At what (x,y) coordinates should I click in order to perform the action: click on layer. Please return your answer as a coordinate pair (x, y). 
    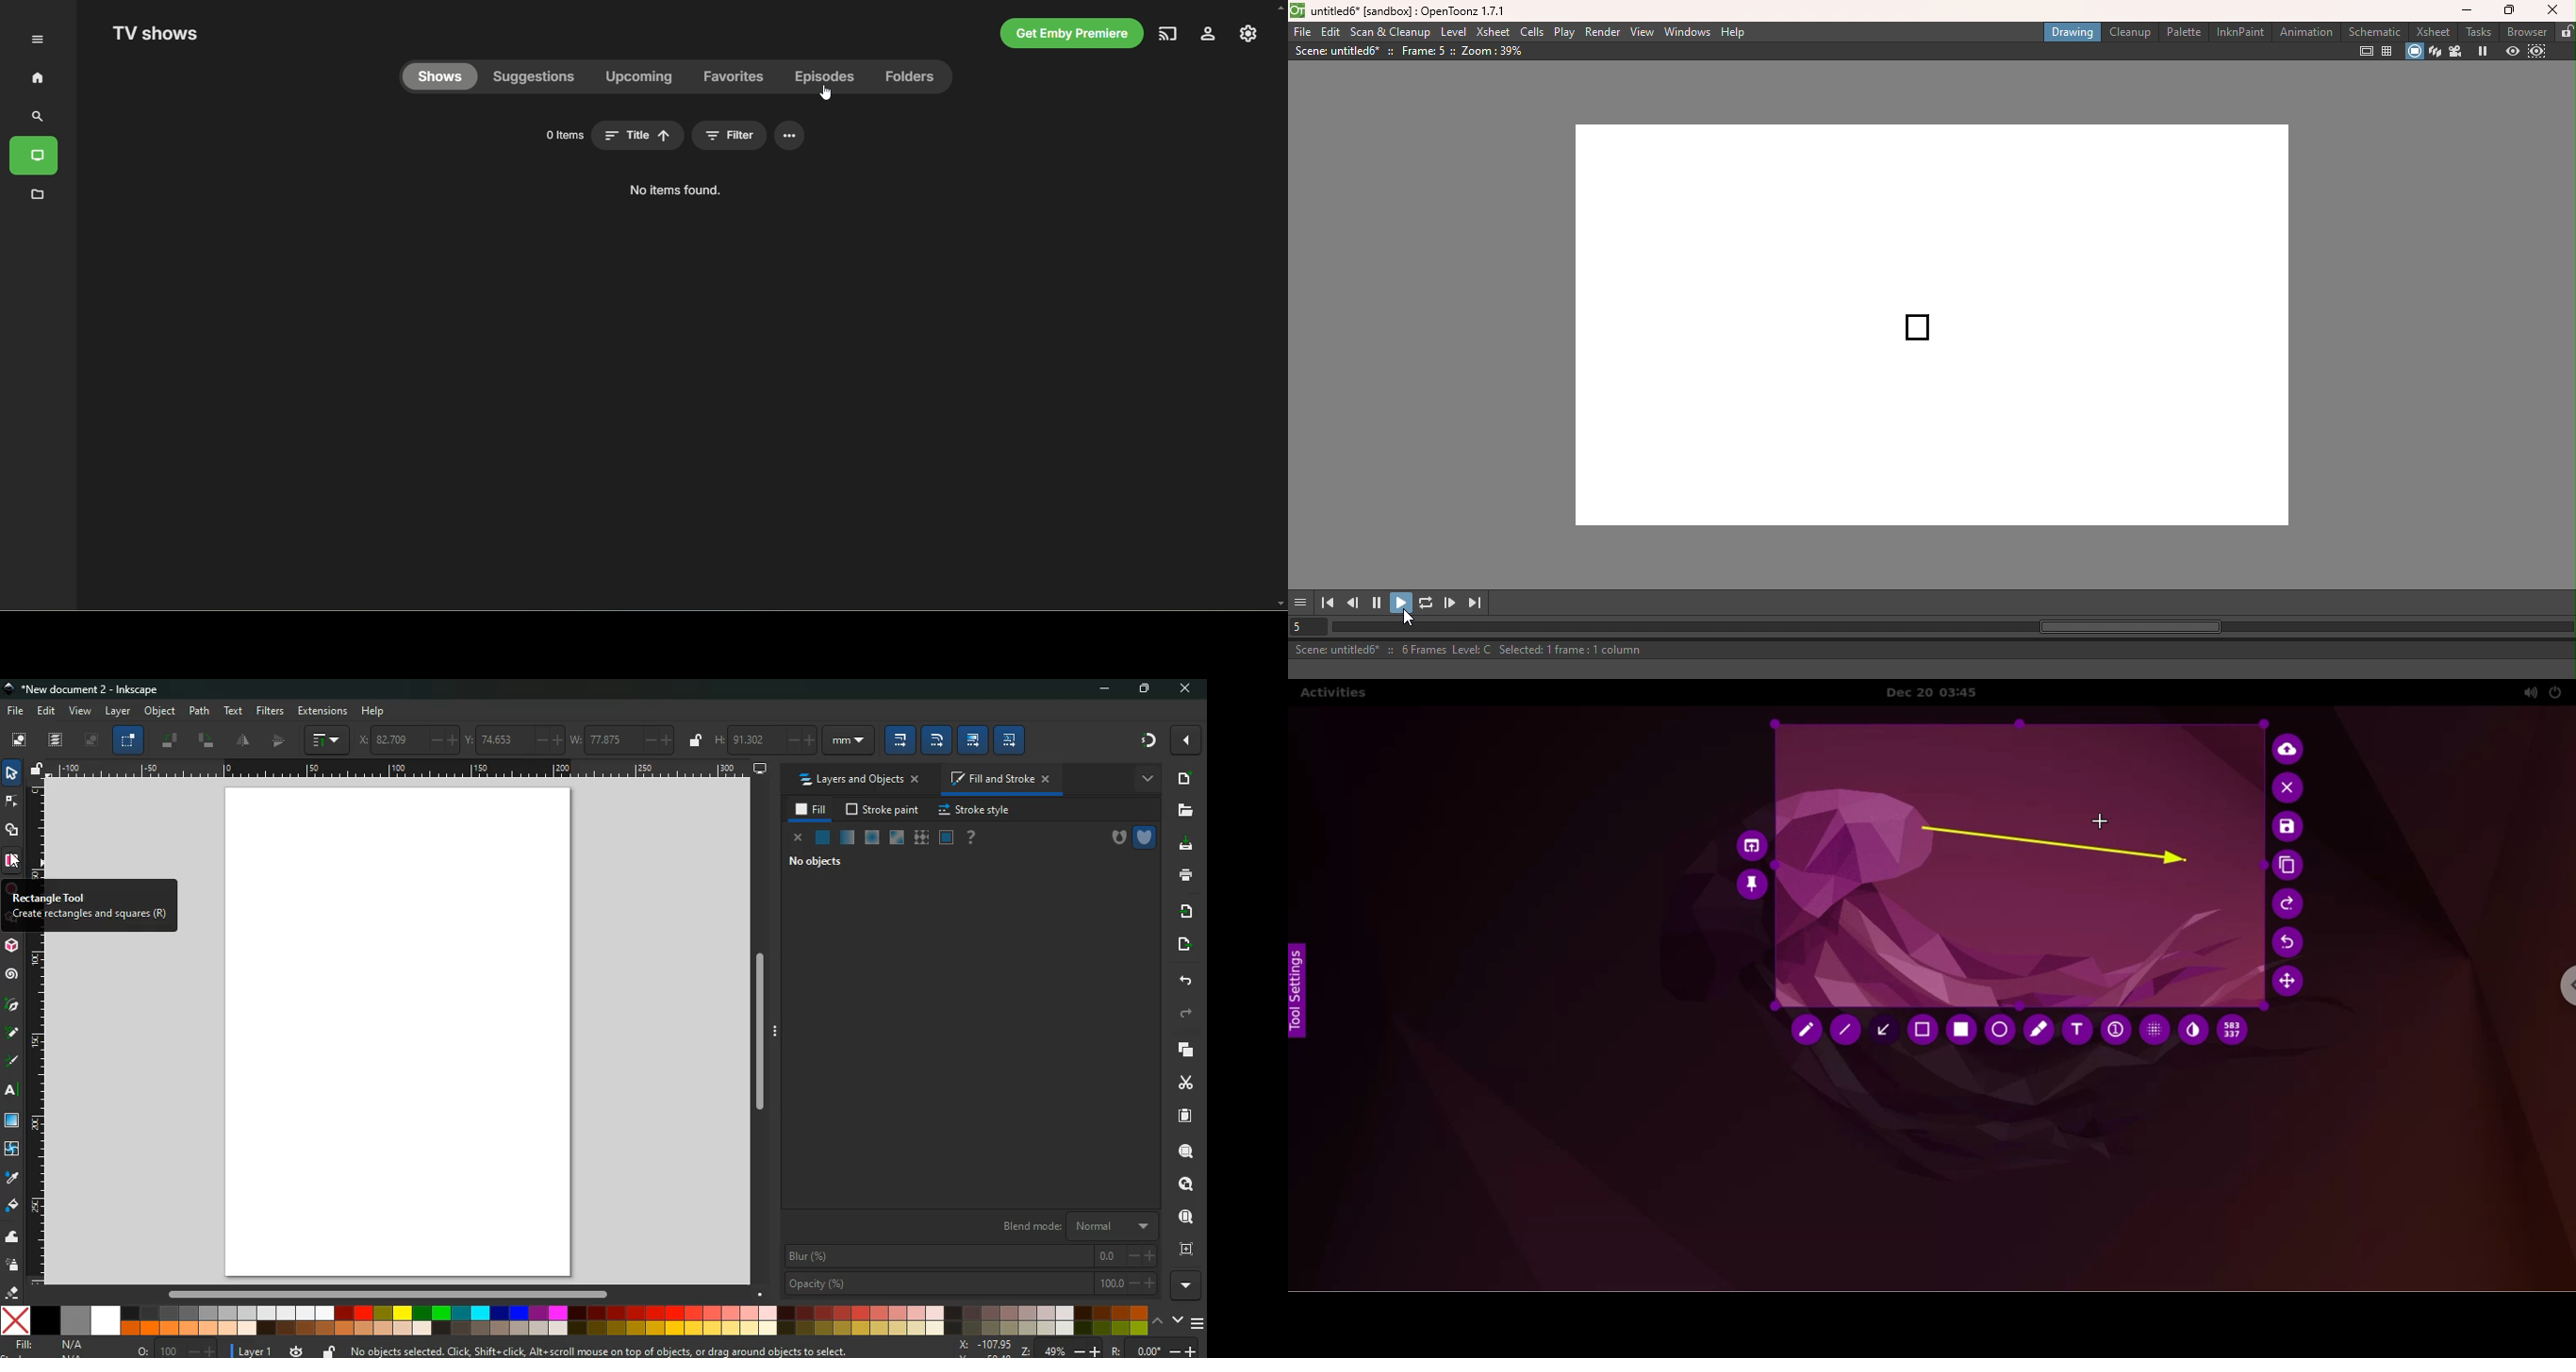
    Looking at the image, I should click on (121, 711).